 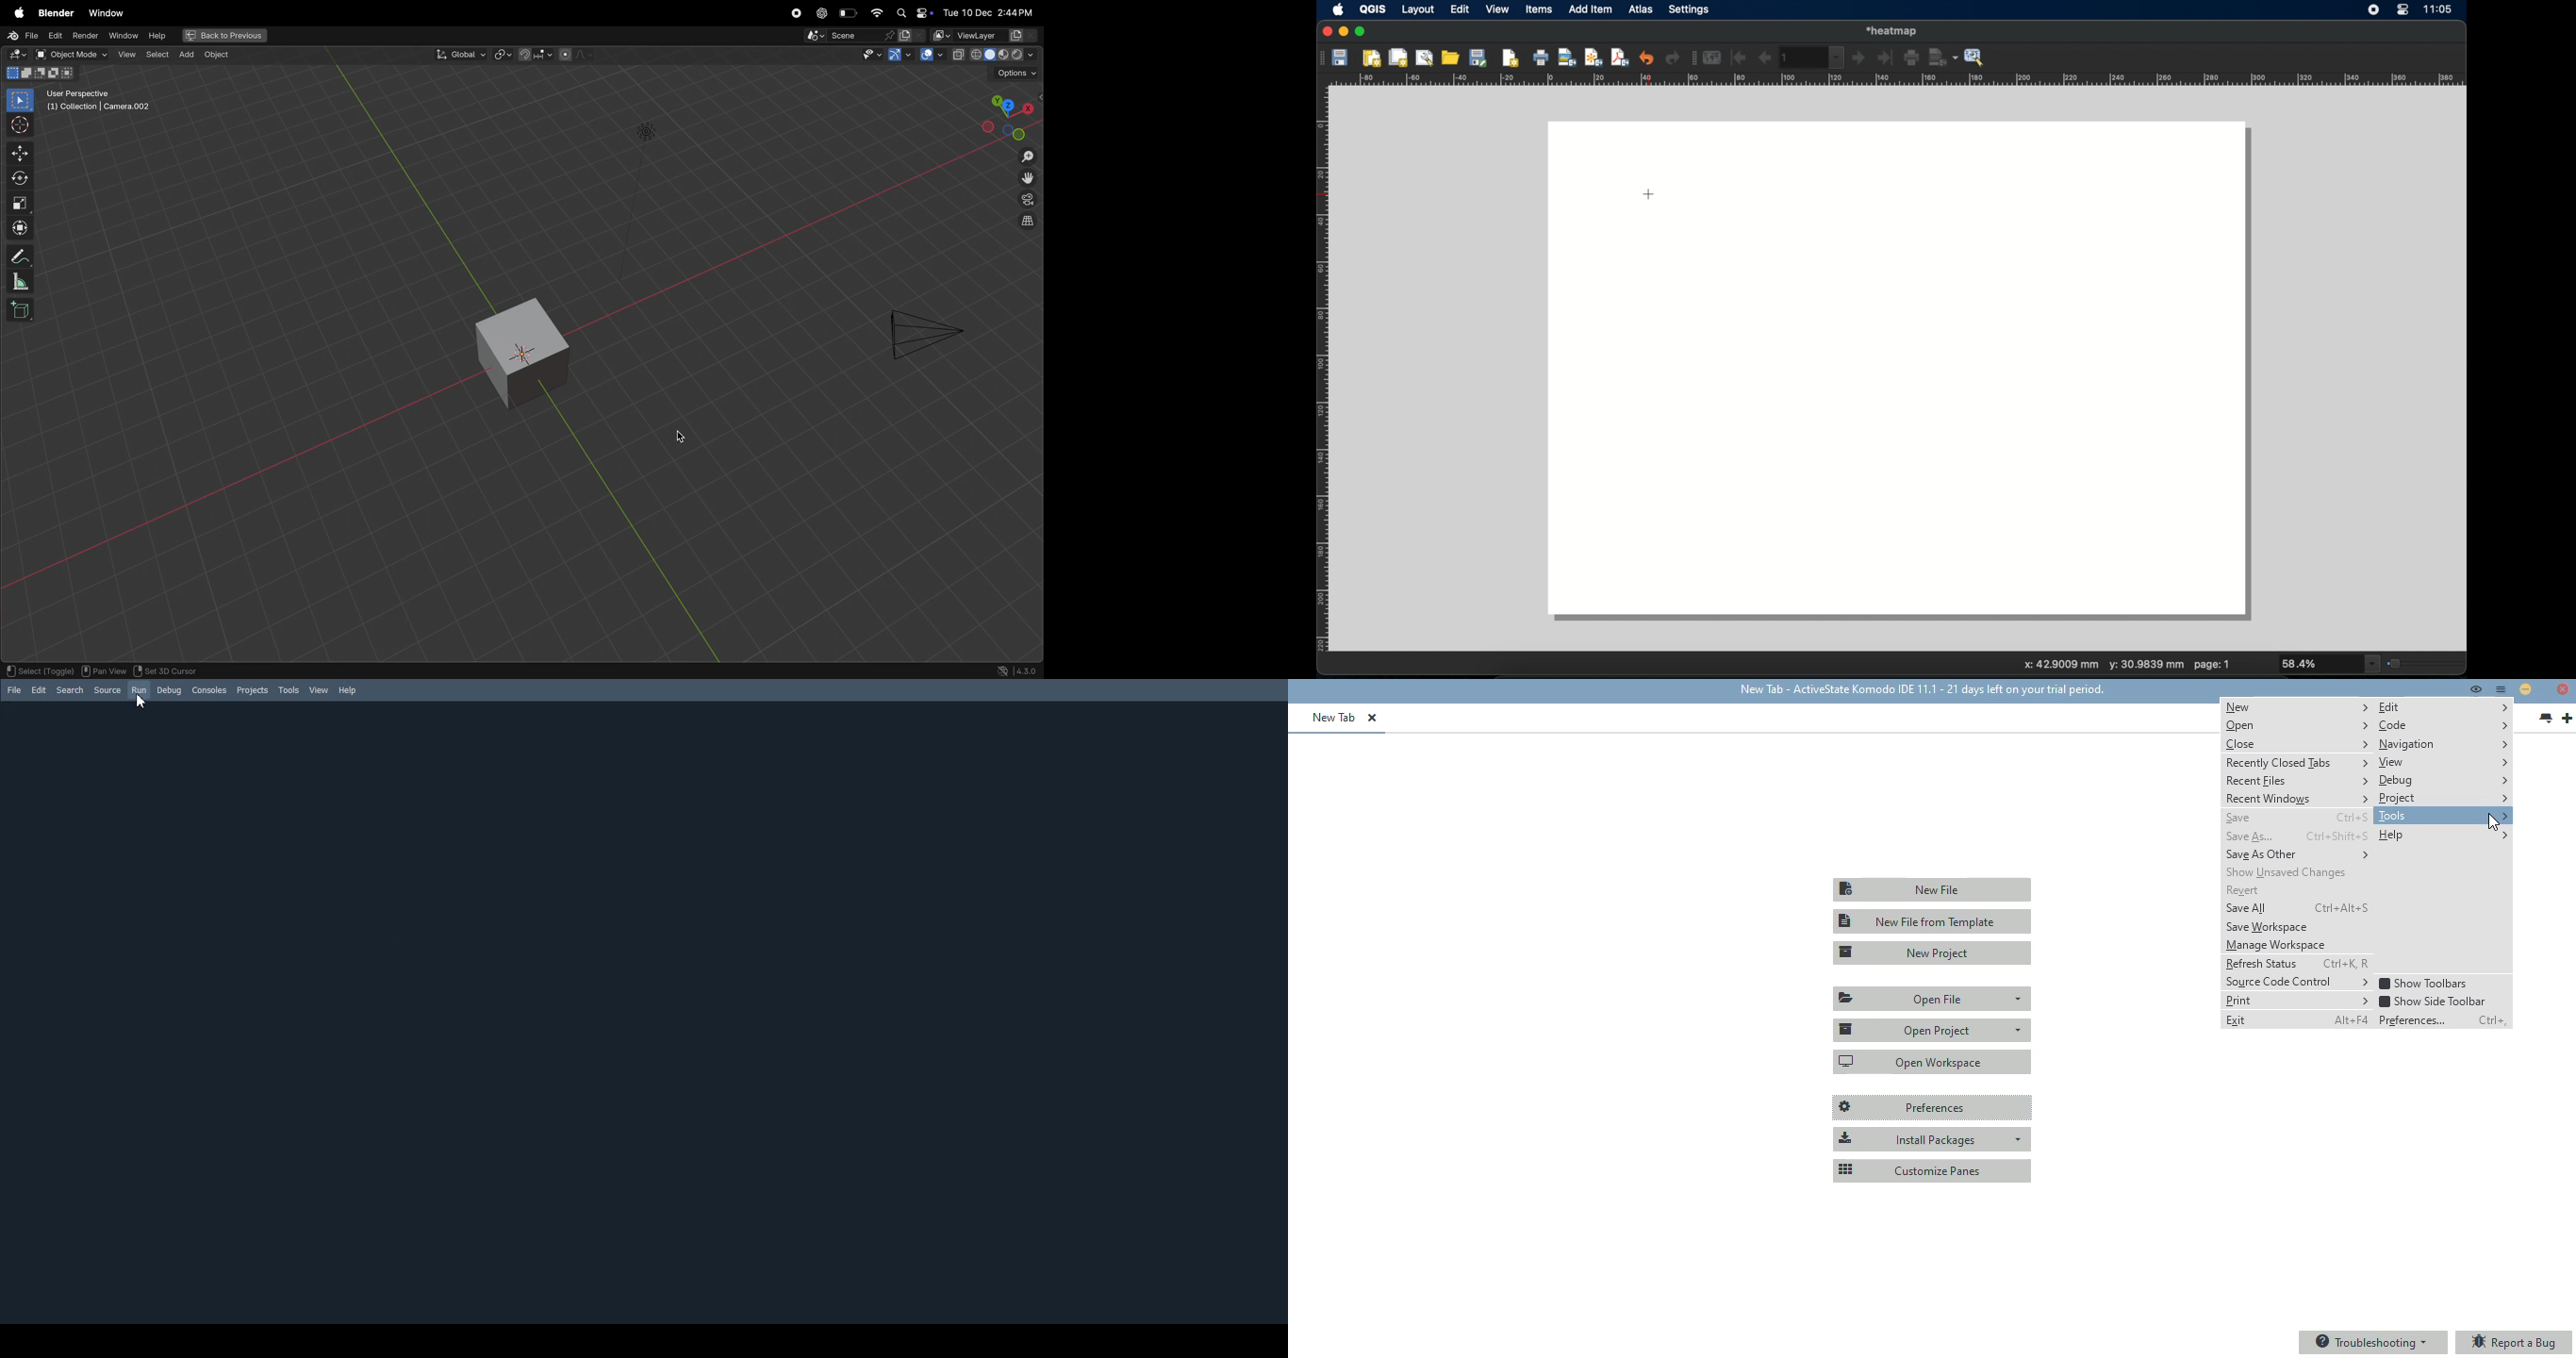 What do you see at coordinates (1900, 80) in the screenshot?
I see `margin` at bounding box center [1900, 80].